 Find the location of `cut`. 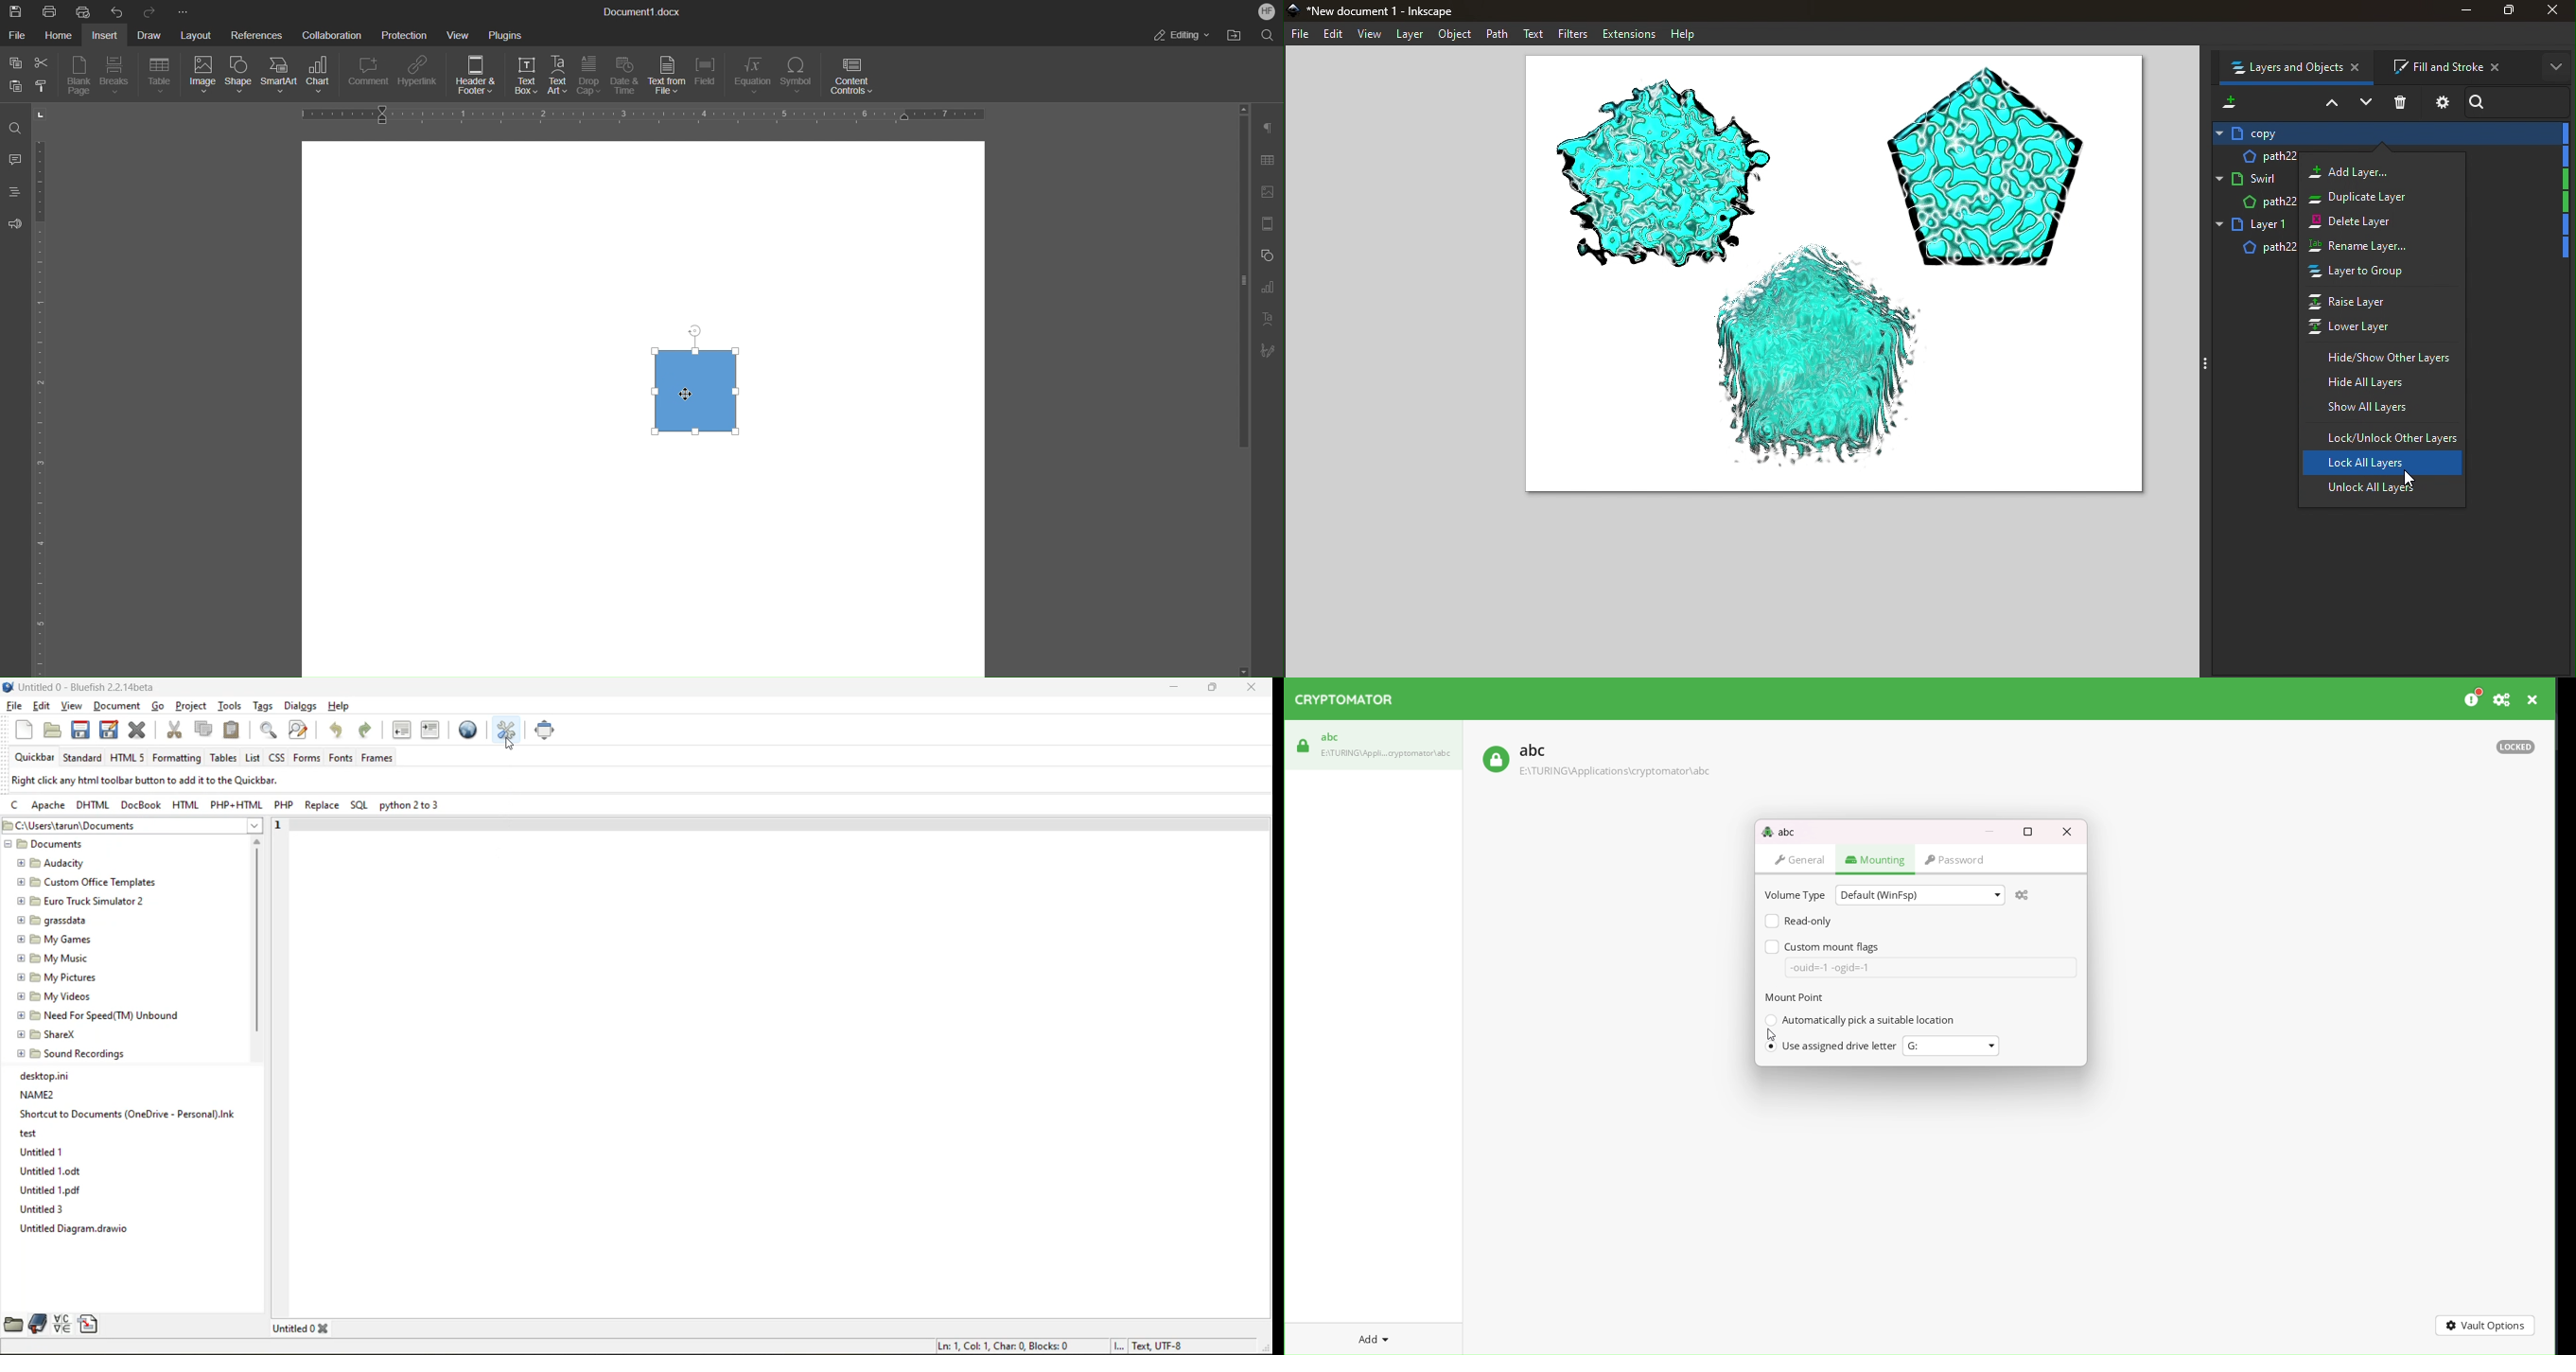

cut is located at coordinates (176, 731).